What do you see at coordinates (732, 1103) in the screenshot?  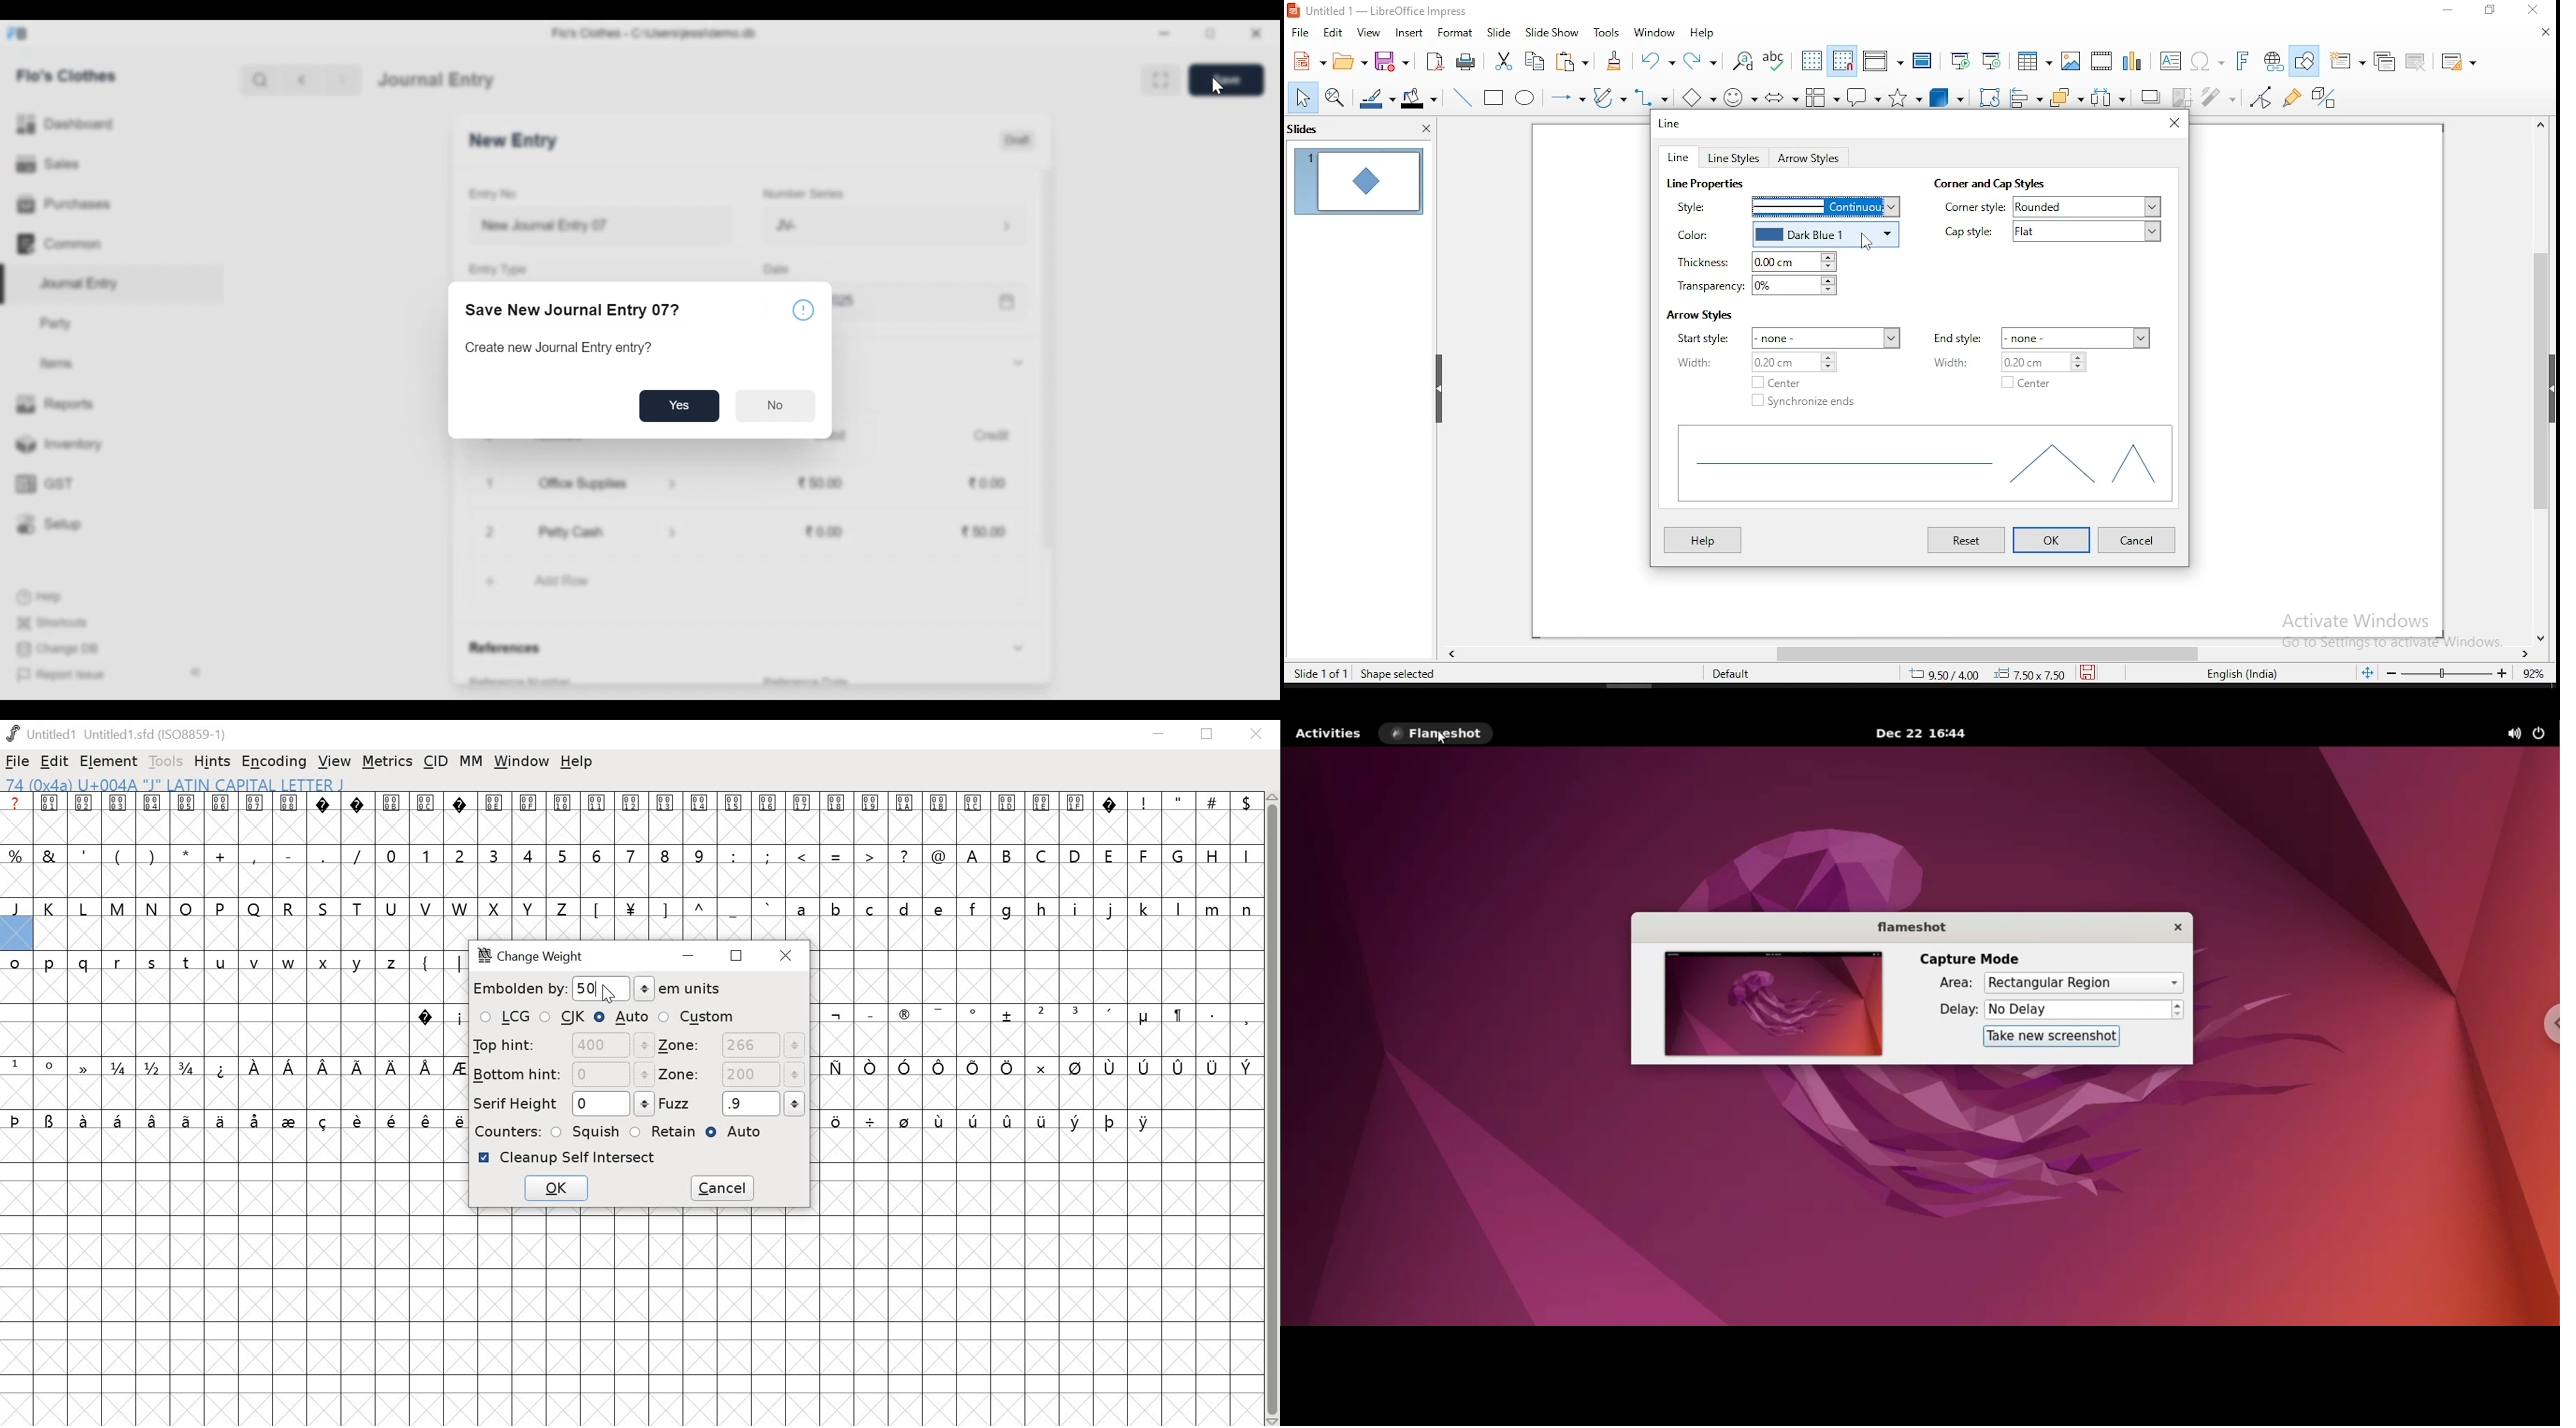 I see `FUZZ` at bounding box center [732, 1103].